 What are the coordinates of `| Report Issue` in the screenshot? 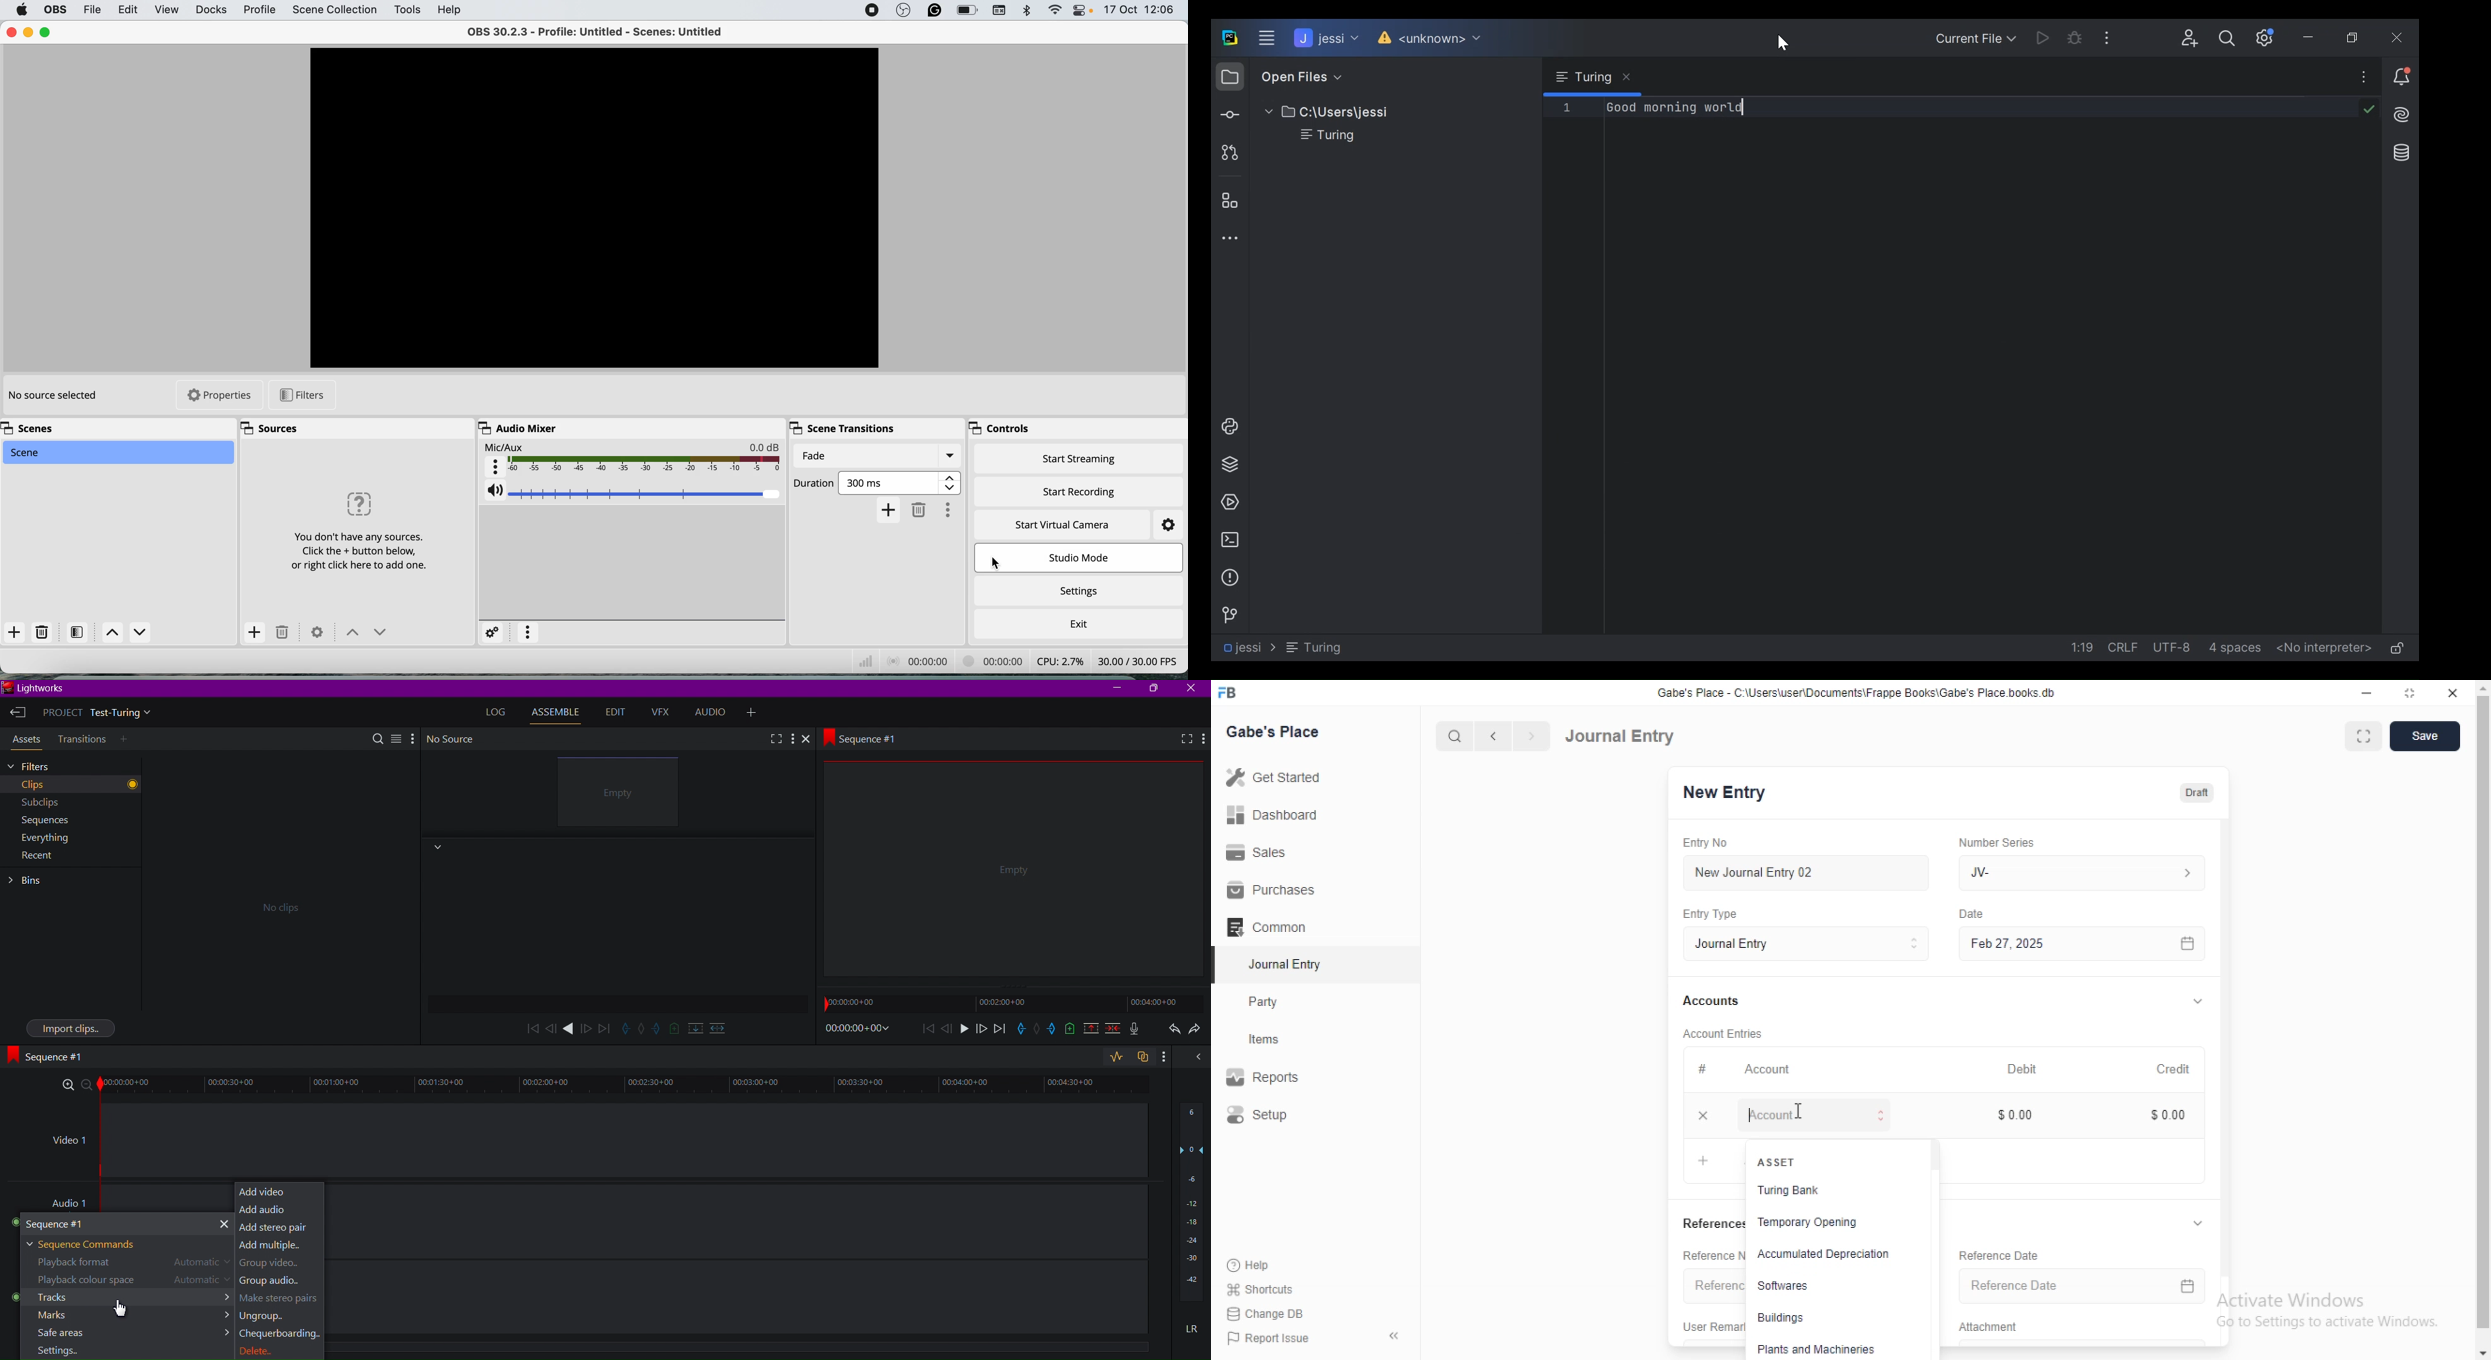 It's located at (1270, 1338).